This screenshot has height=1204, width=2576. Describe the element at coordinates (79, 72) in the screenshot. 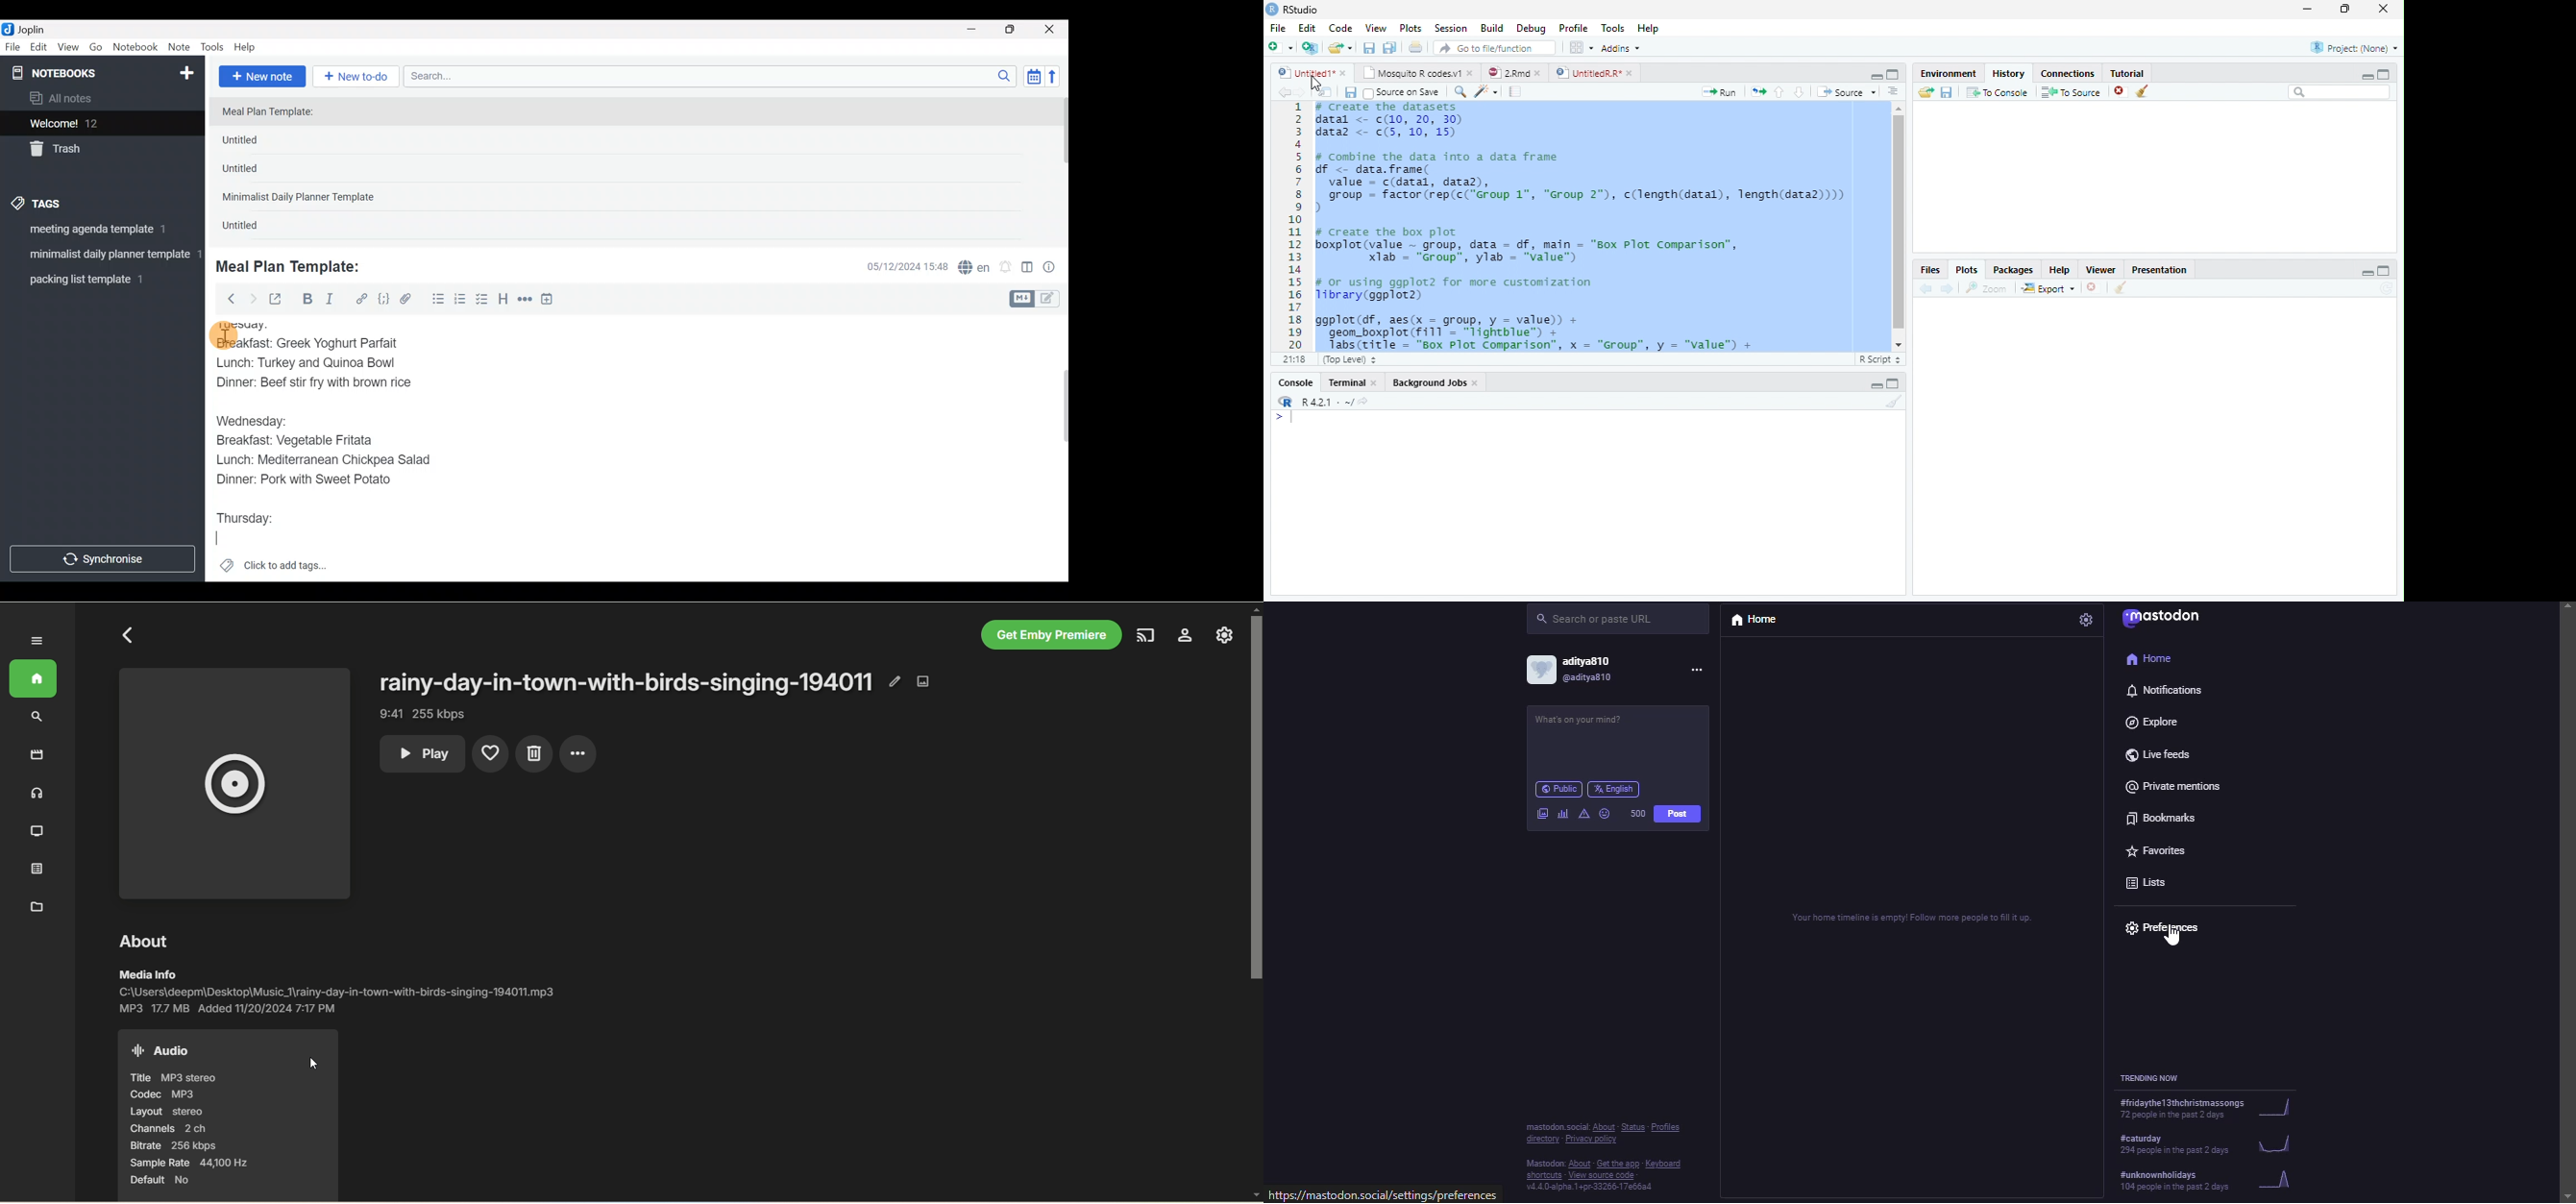

I see `Notebooks` at that location.